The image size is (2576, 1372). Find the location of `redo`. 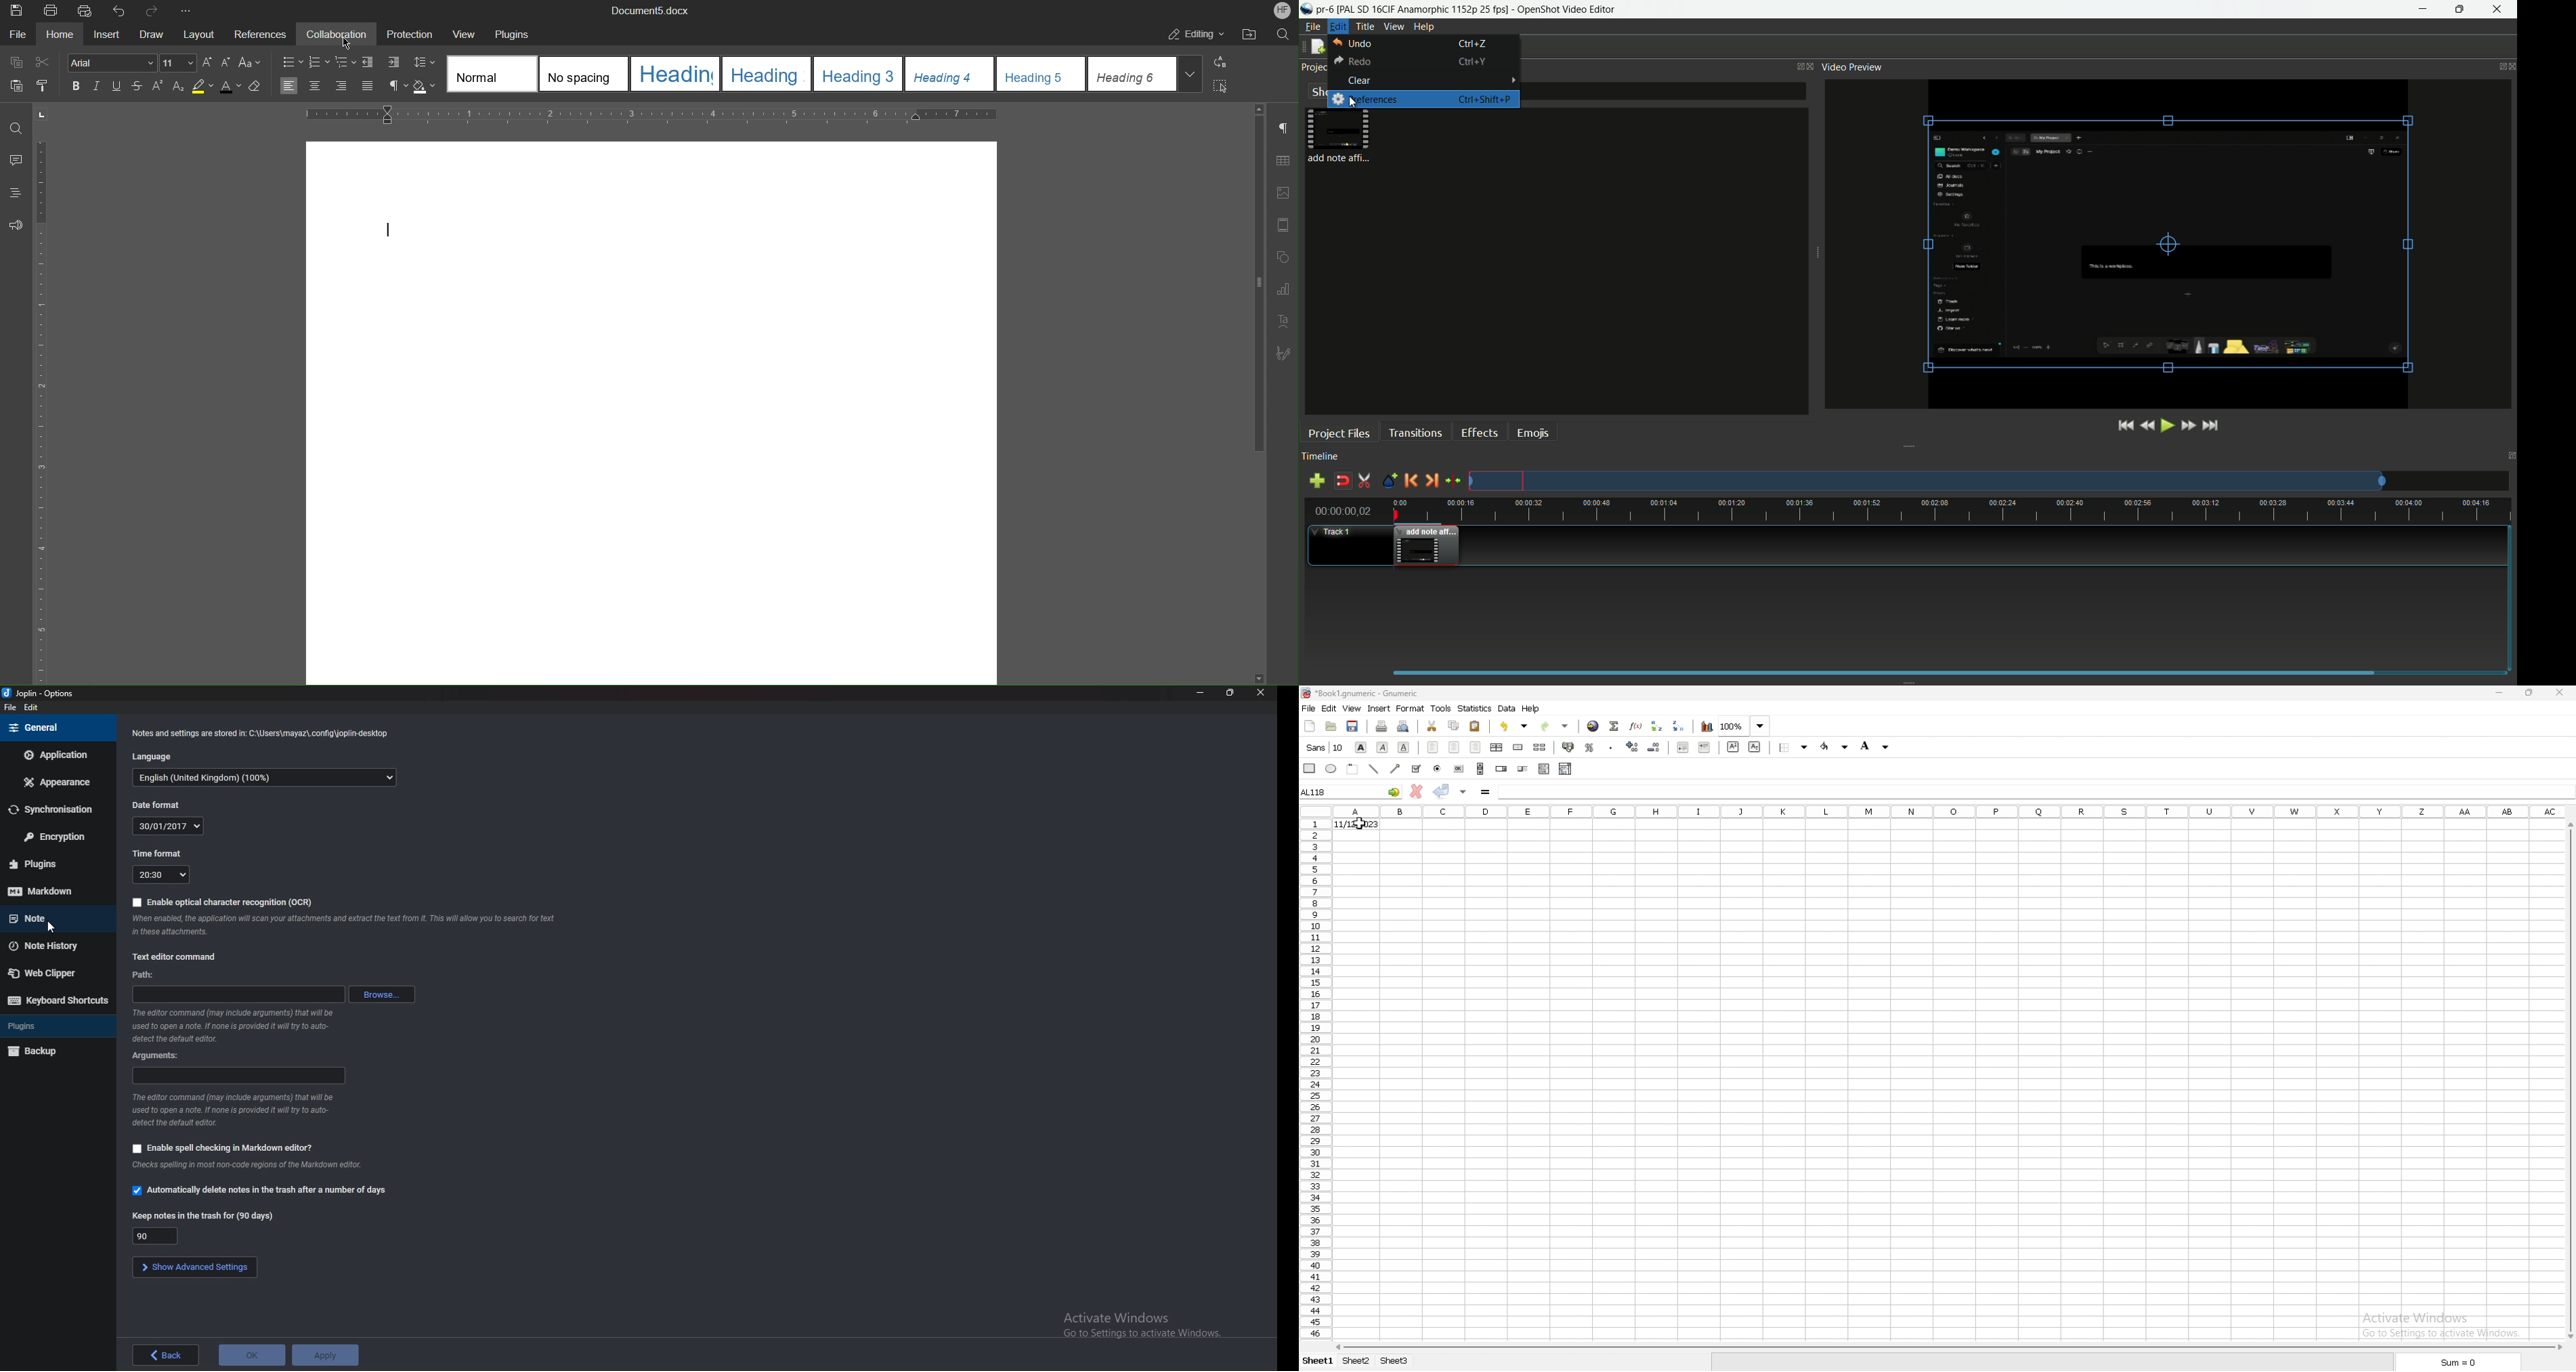

redo is located at coordinates (1351, 62).